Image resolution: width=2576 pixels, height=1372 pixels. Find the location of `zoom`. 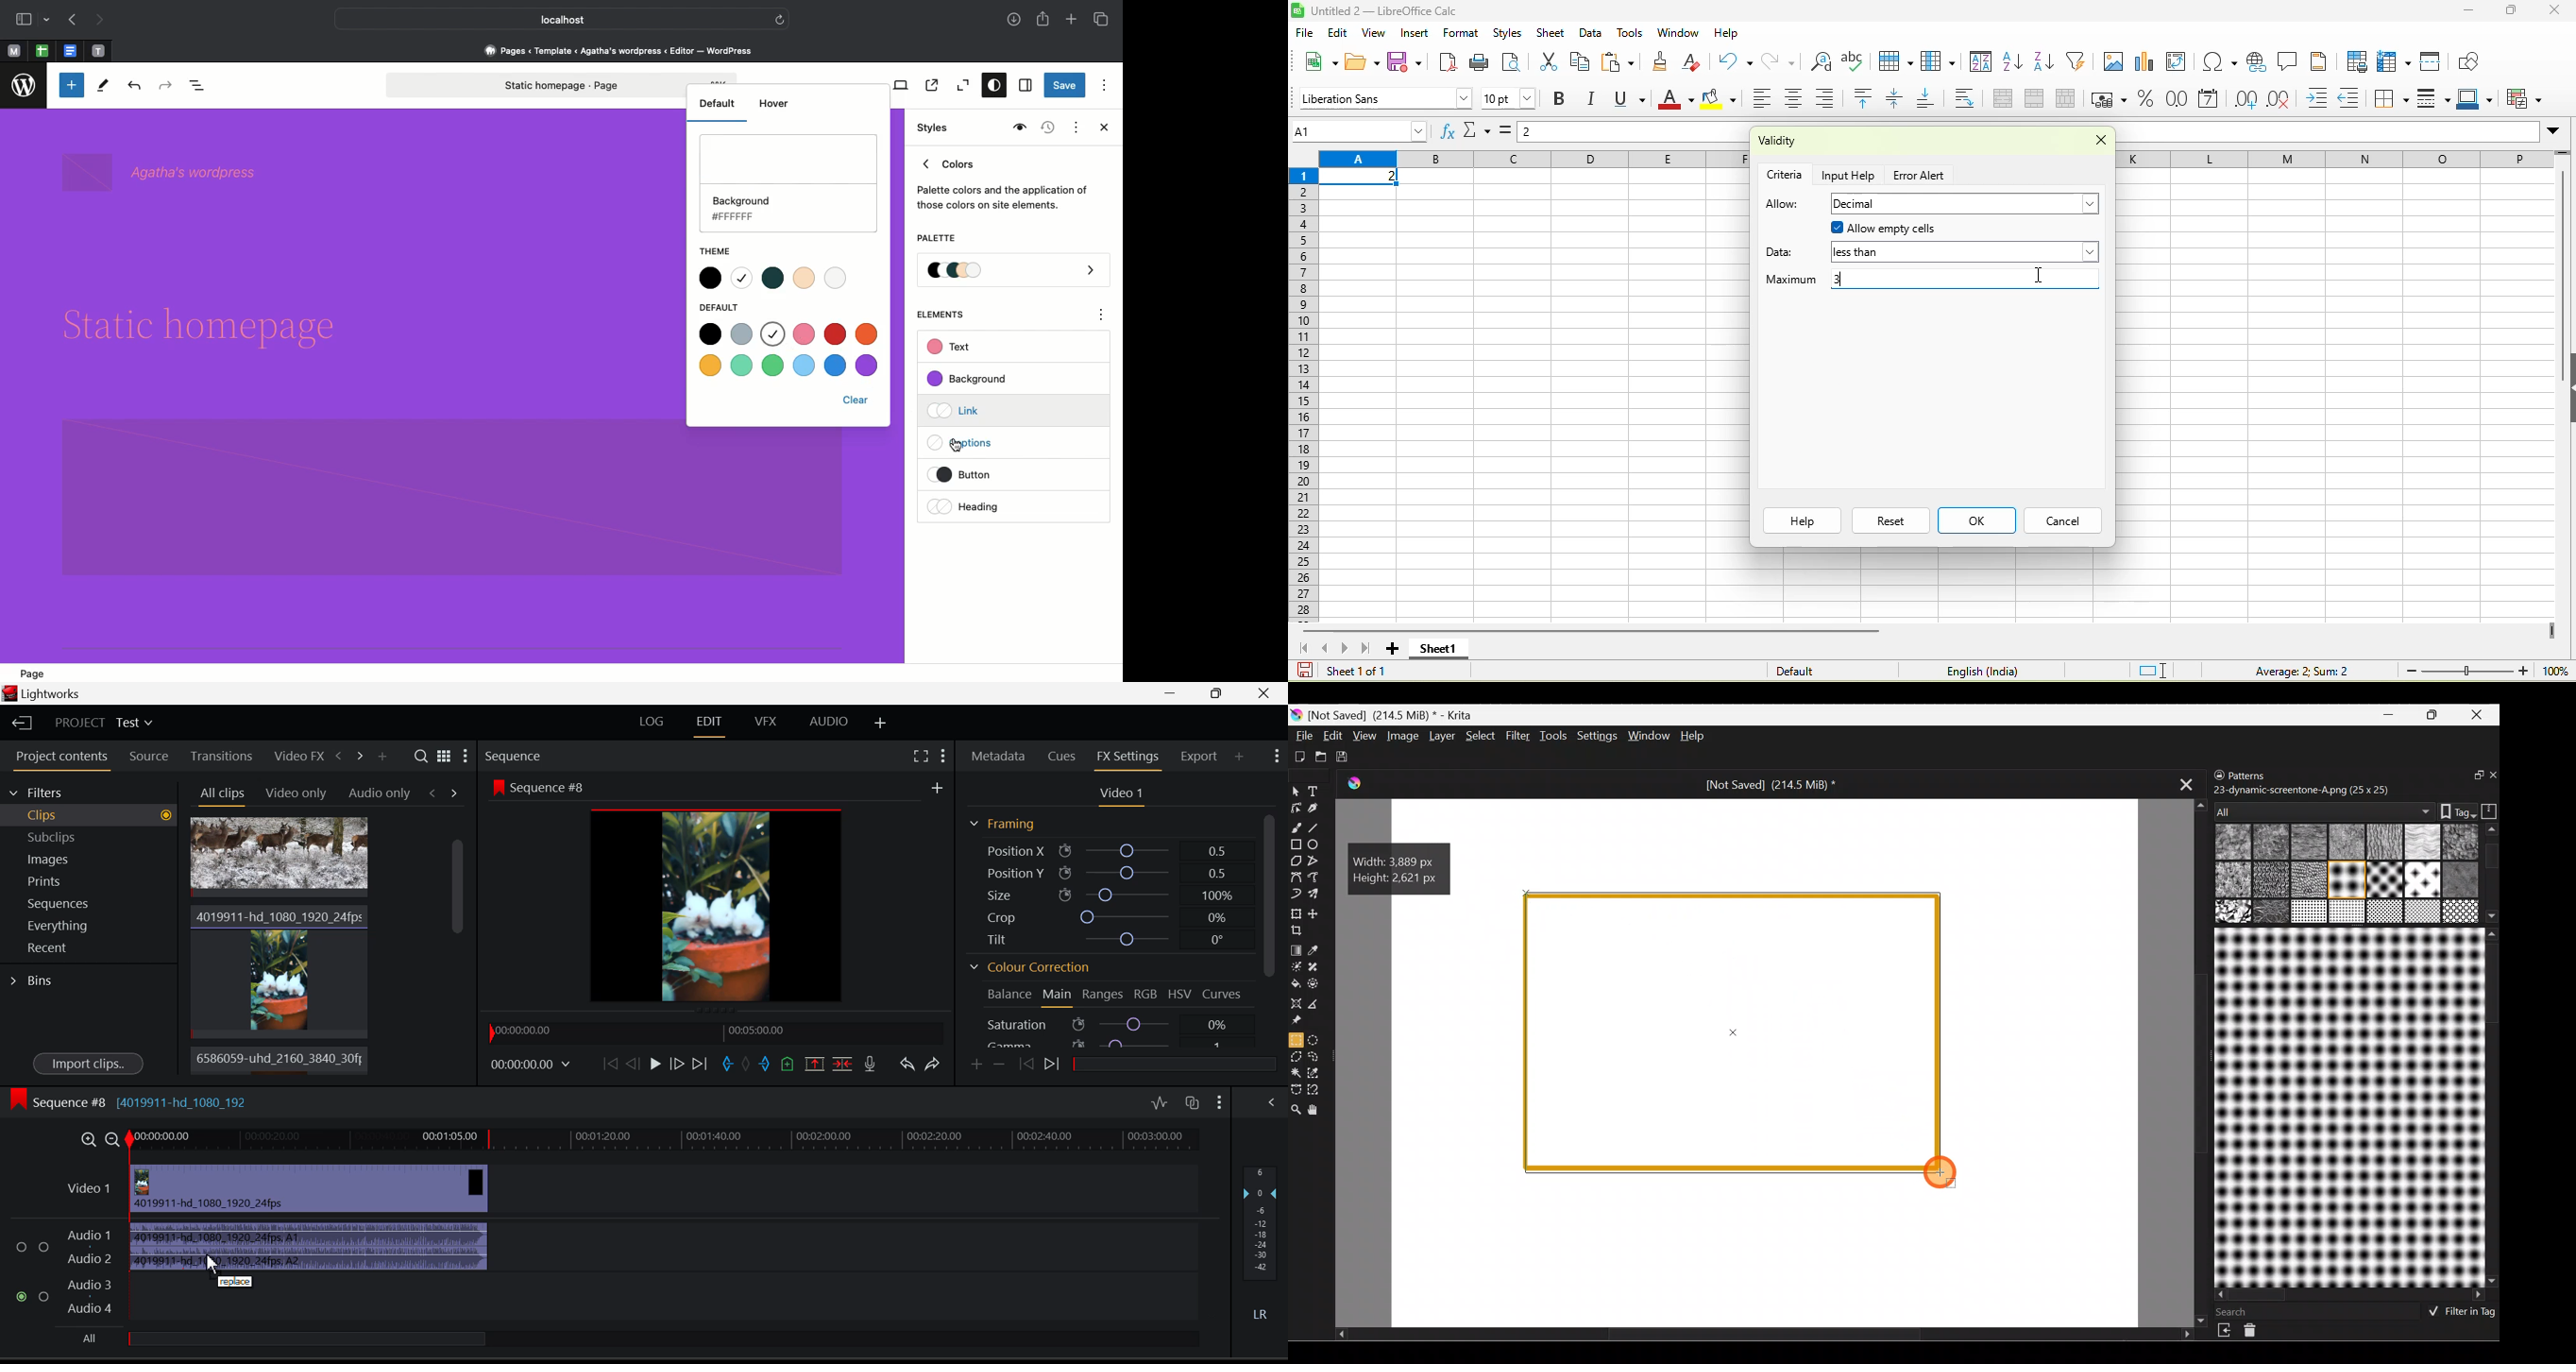

zoom is located at coordinates (2467, 670).